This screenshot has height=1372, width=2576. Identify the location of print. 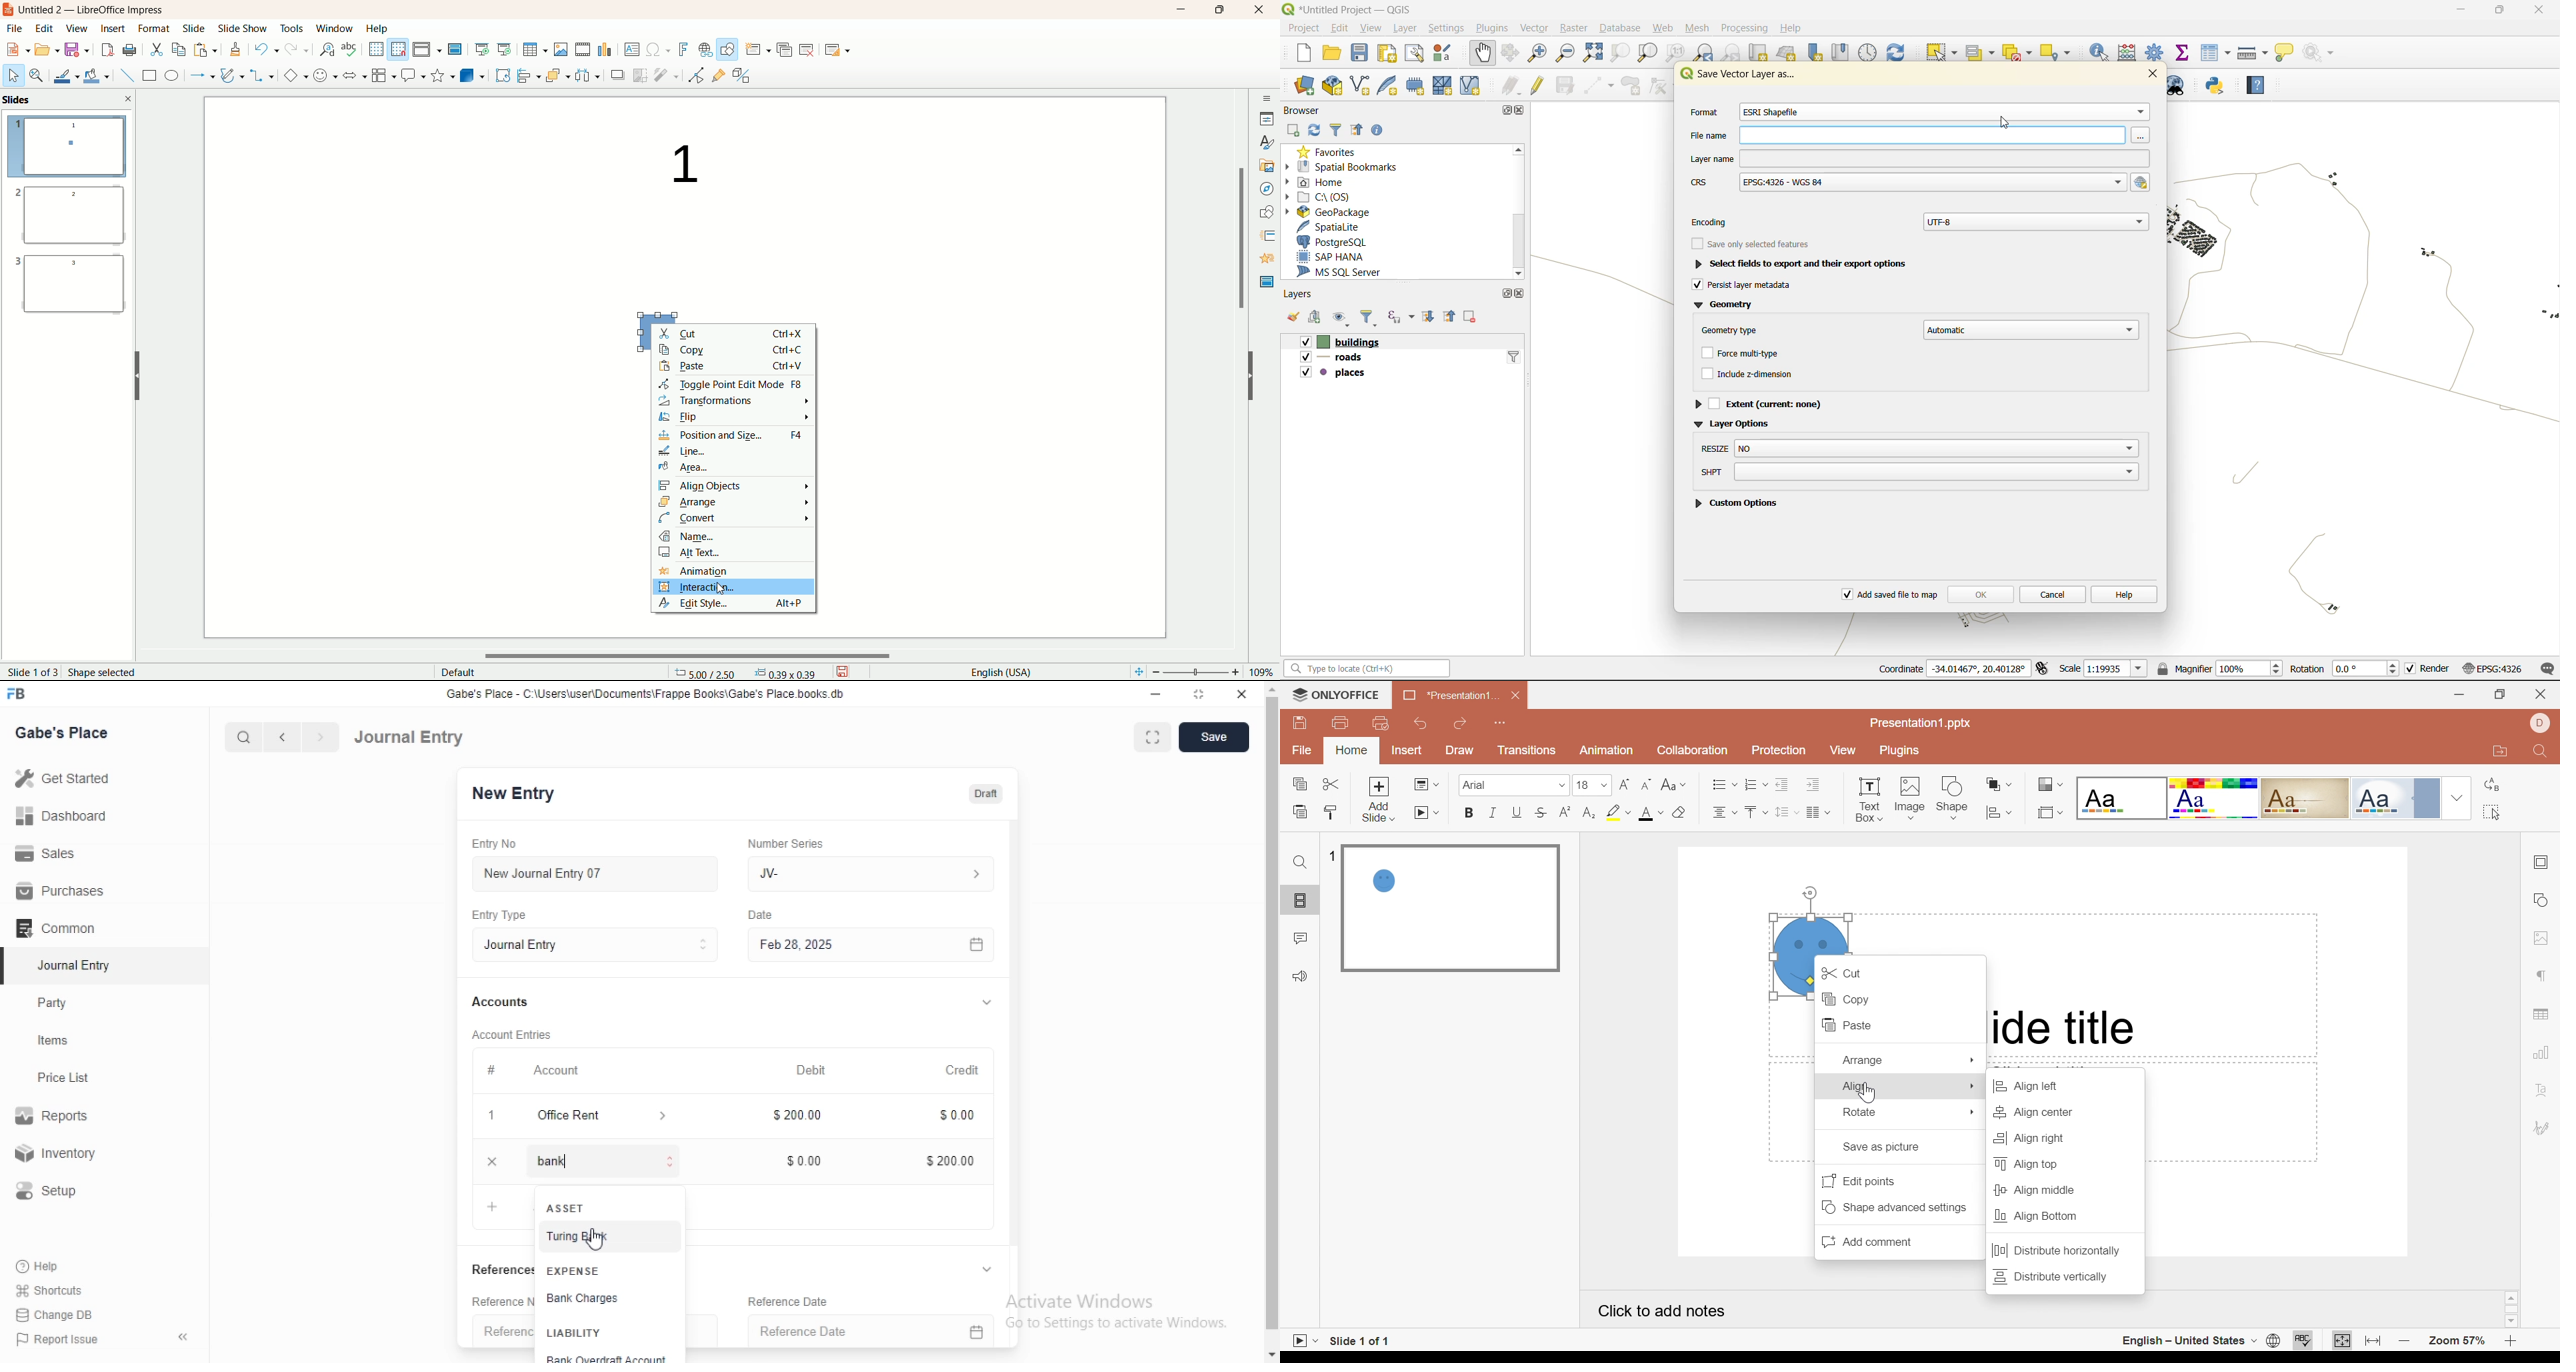
(129, 49).